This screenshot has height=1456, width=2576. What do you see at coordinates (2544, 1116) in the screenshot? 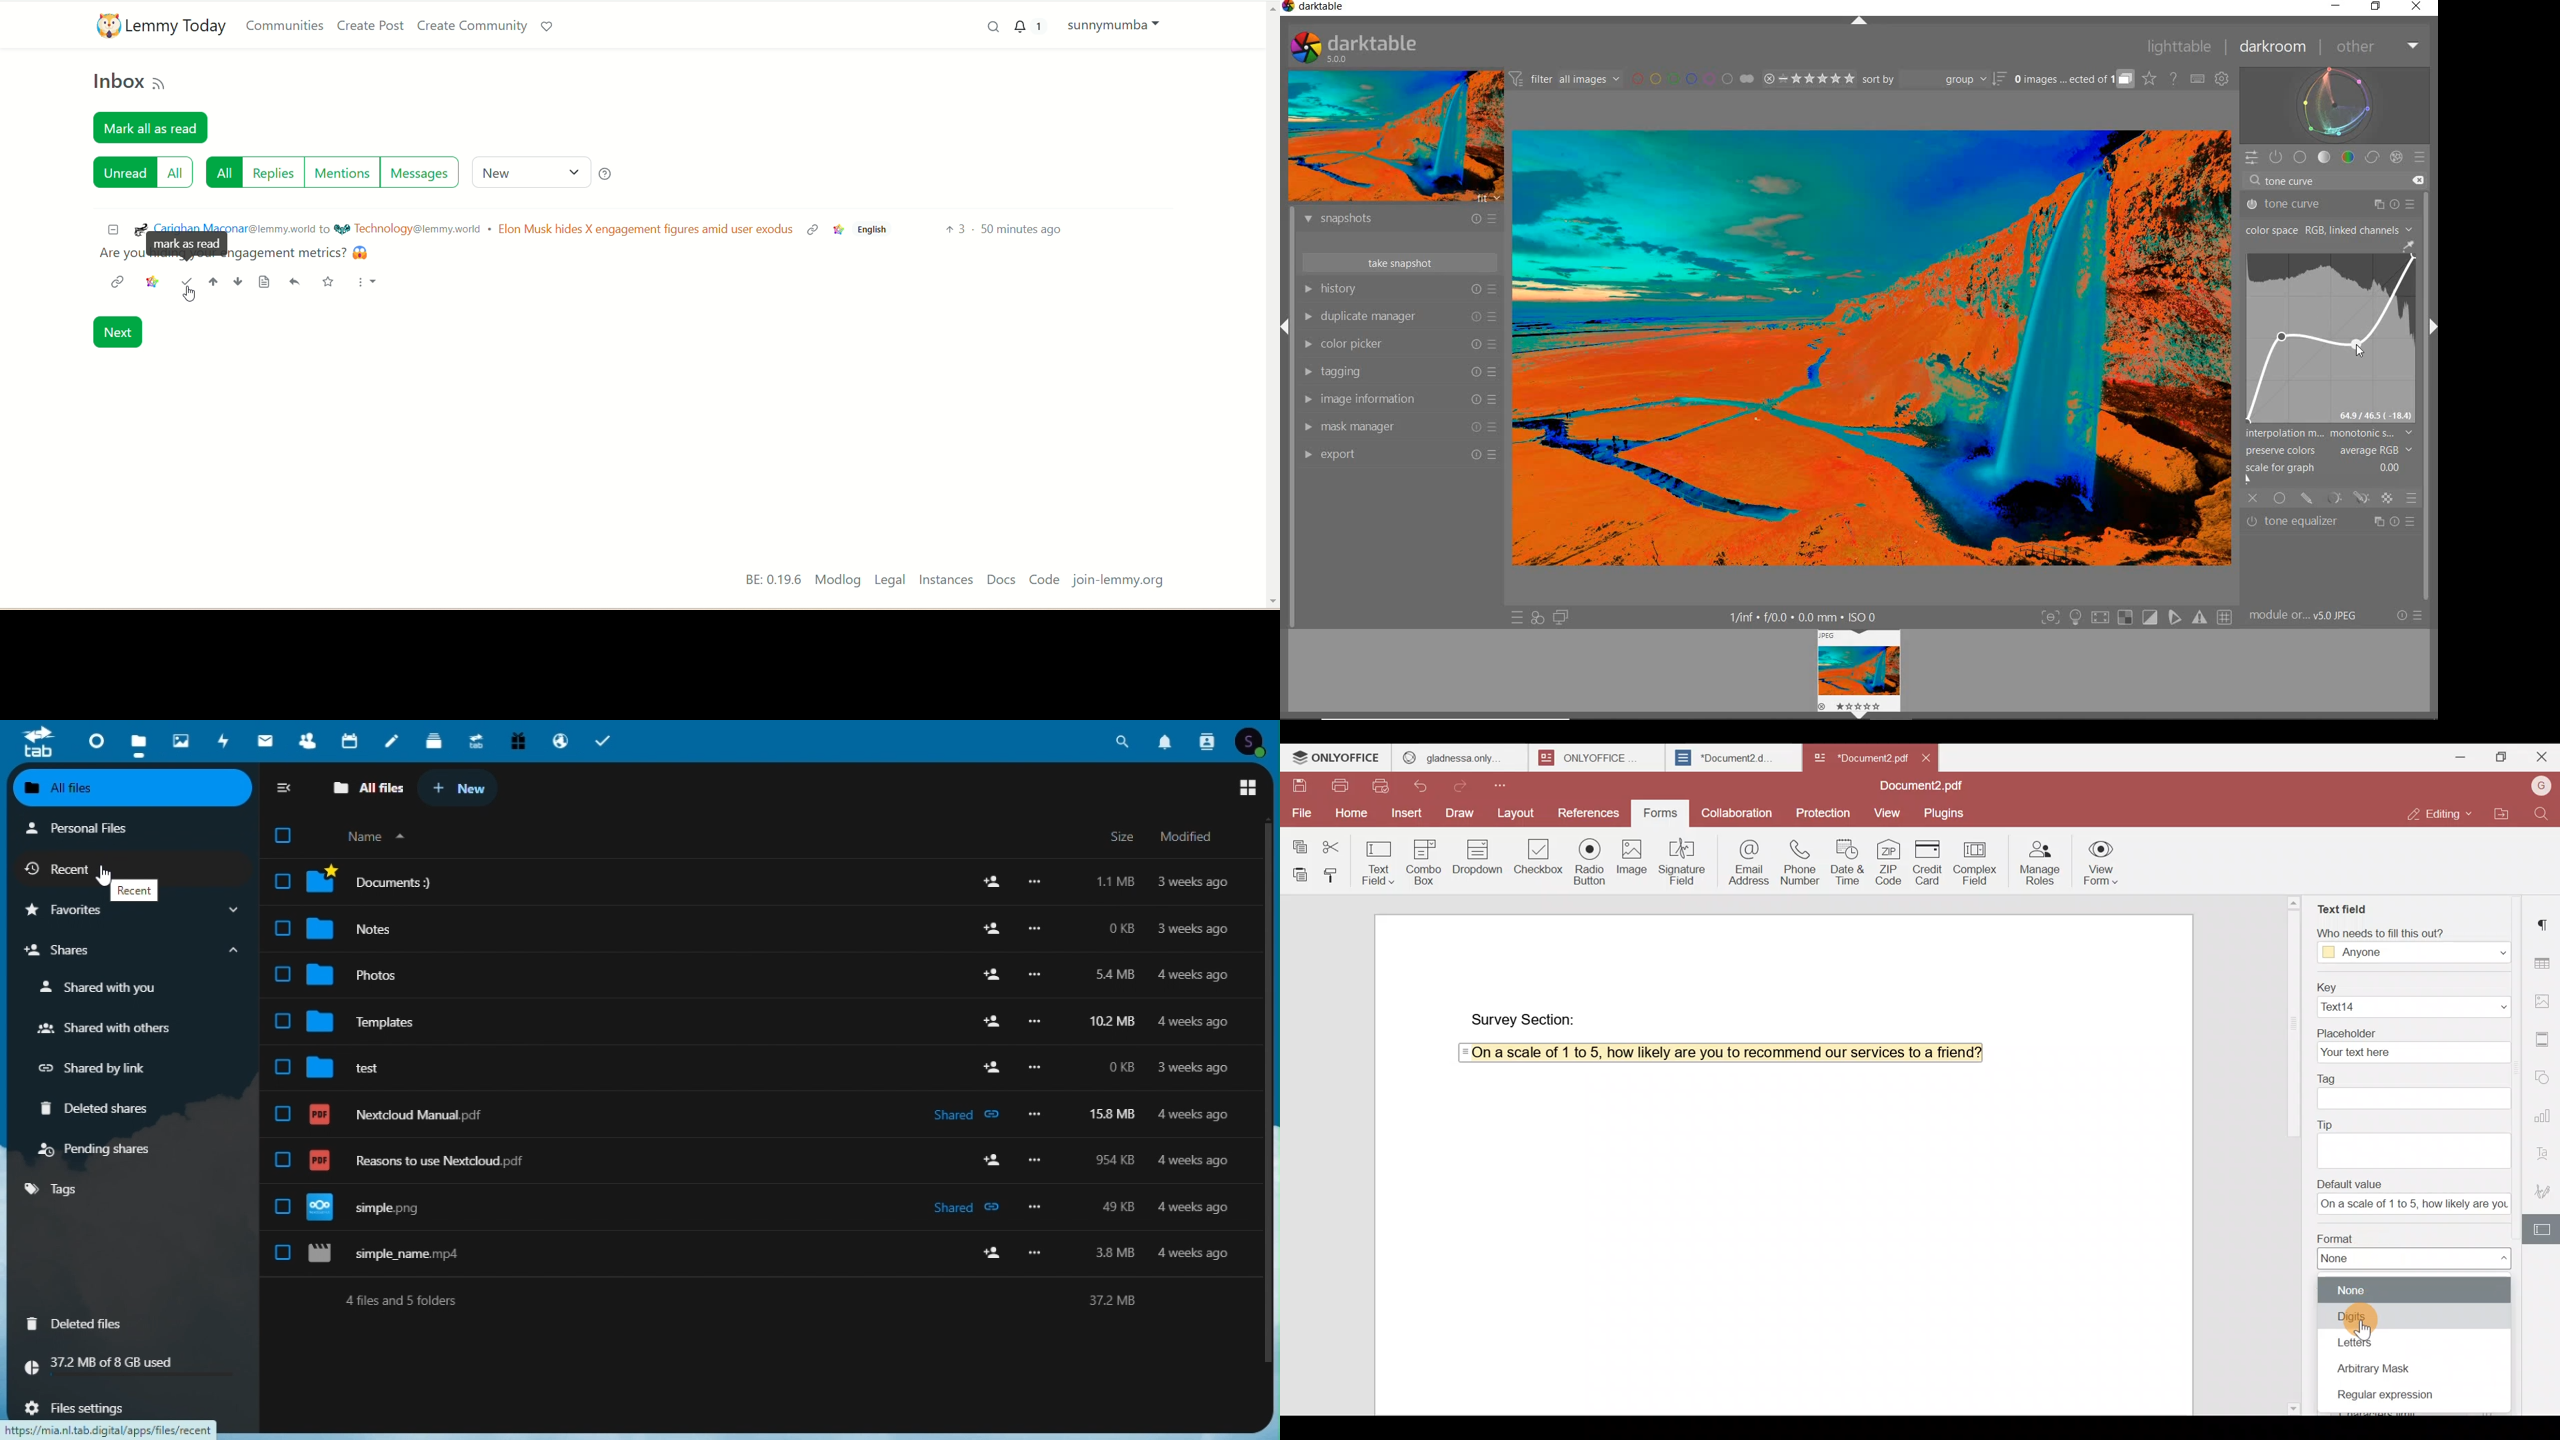
I see `Chart settings` at bounding box center [2544, 1116].